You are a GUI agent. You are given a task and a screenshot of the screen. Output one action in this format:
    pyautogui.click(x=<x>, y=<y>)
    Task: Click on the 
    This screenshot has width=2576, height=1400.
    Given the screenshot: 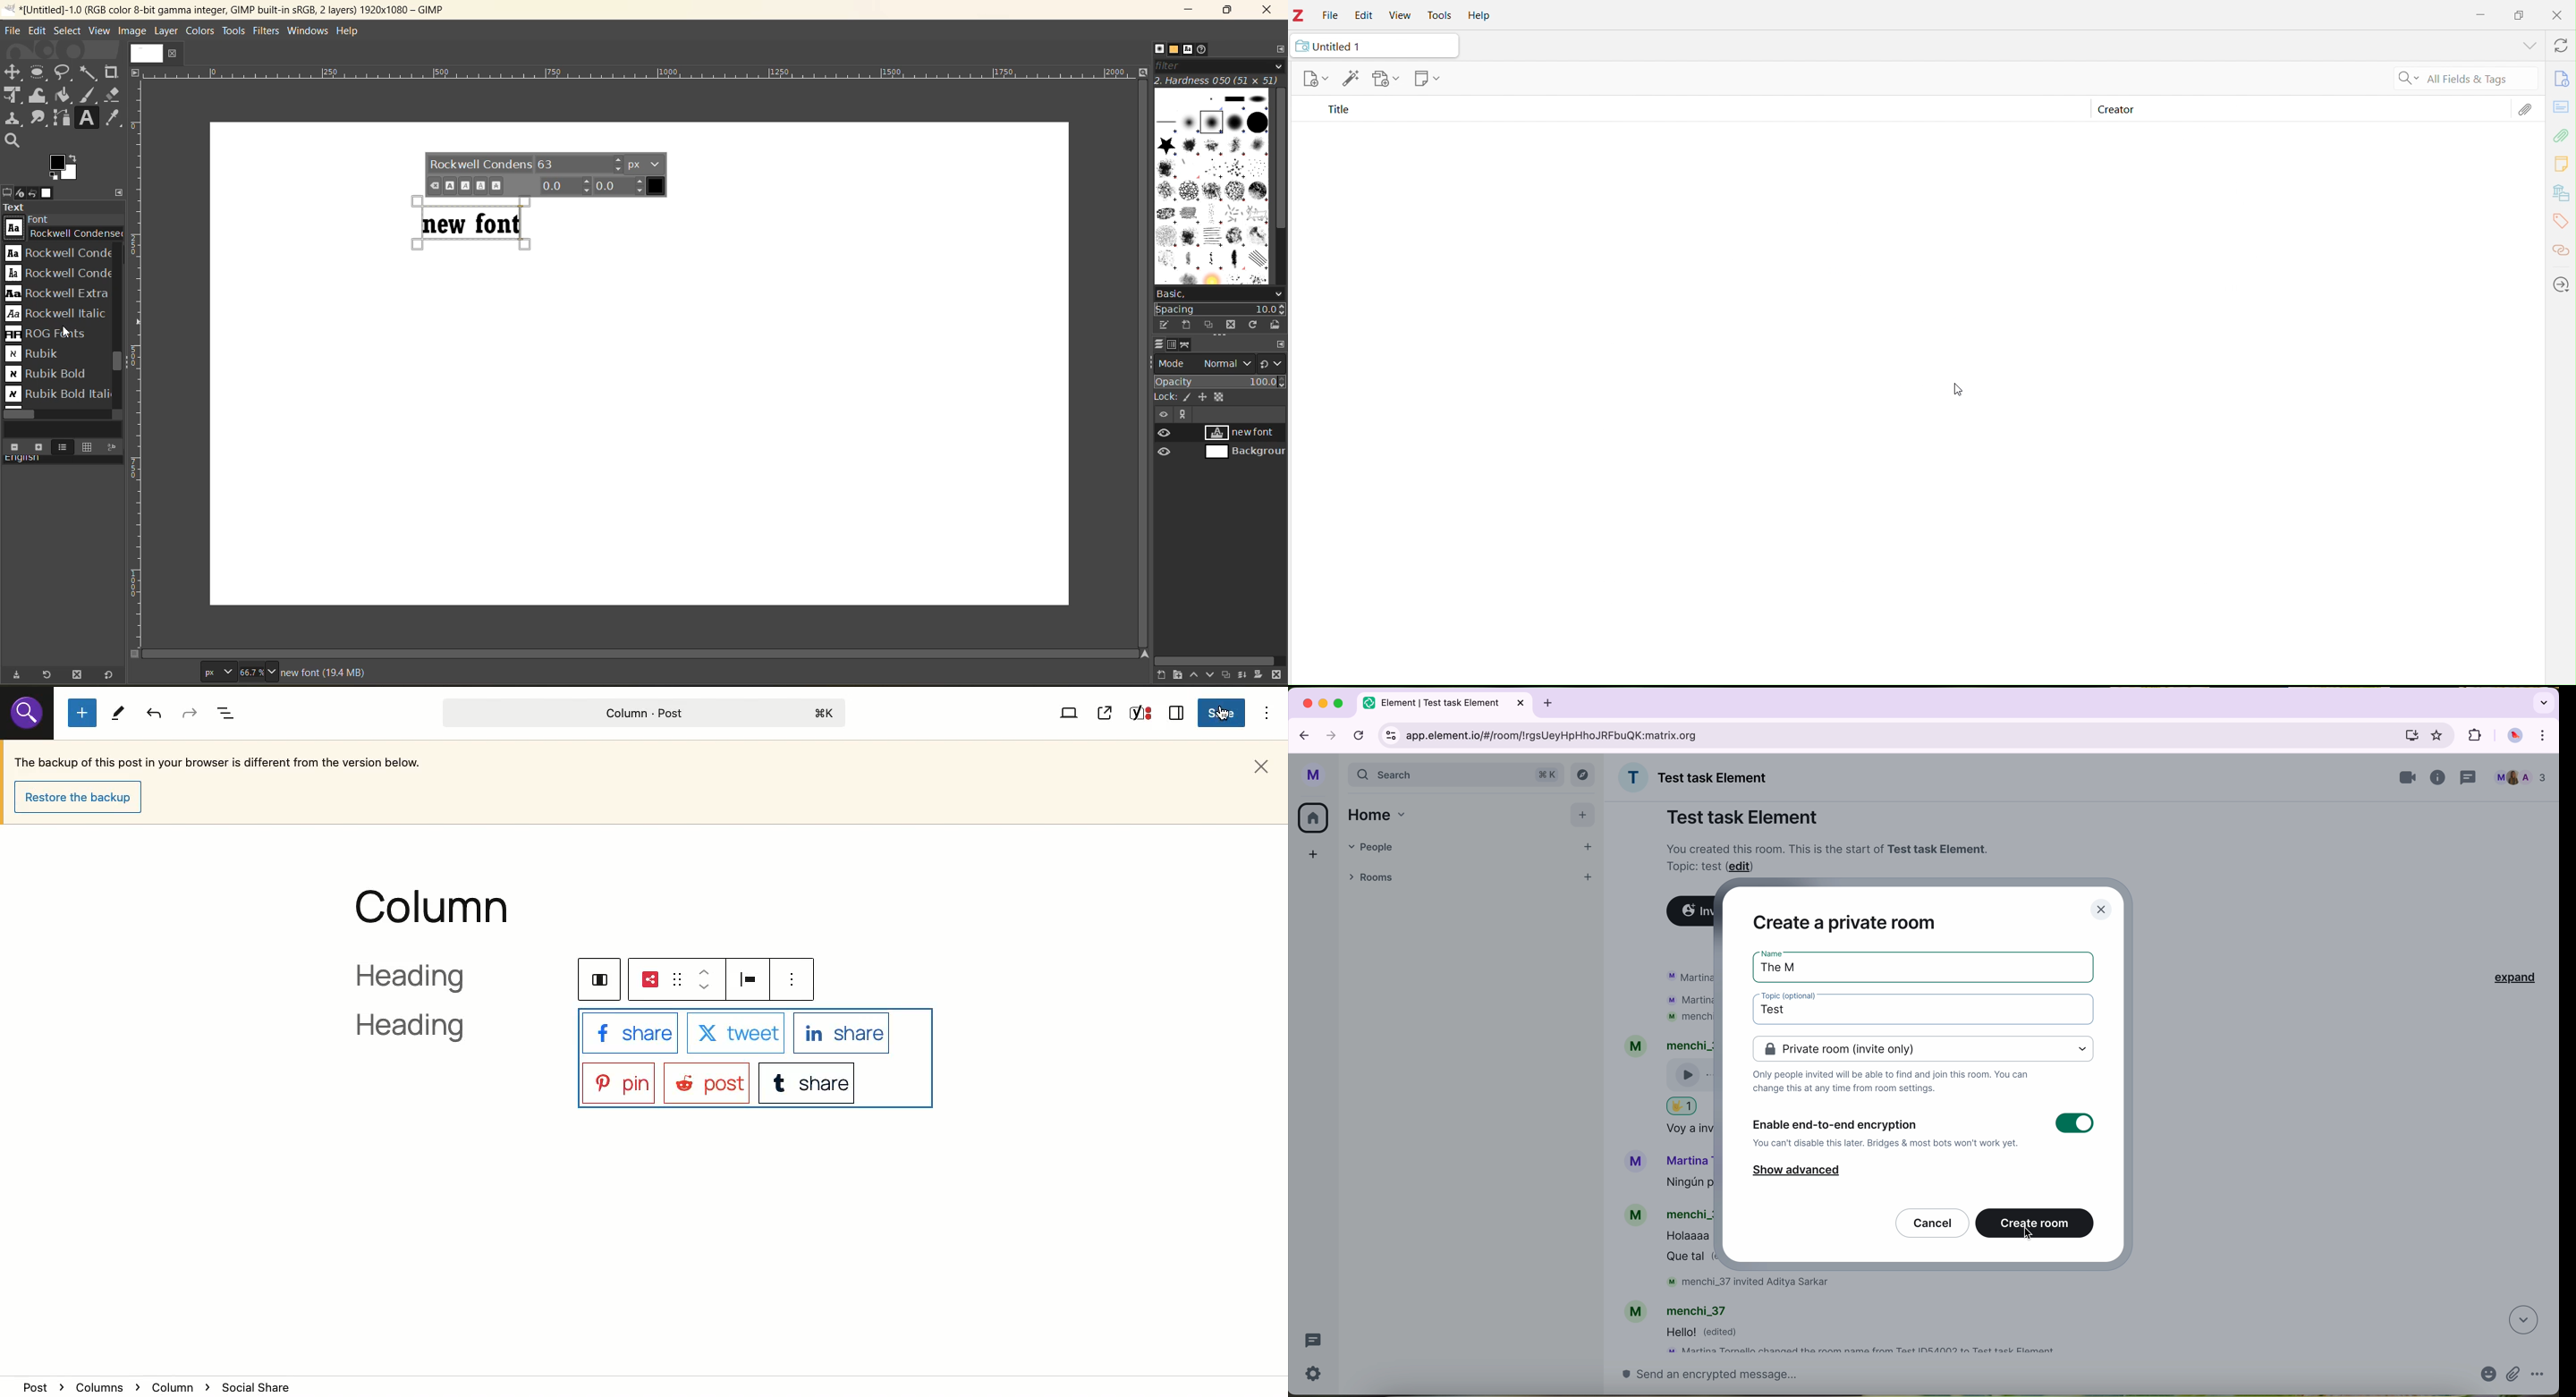 What is the action you would take?
    pyautogui.click(x=1301, y=18)
    